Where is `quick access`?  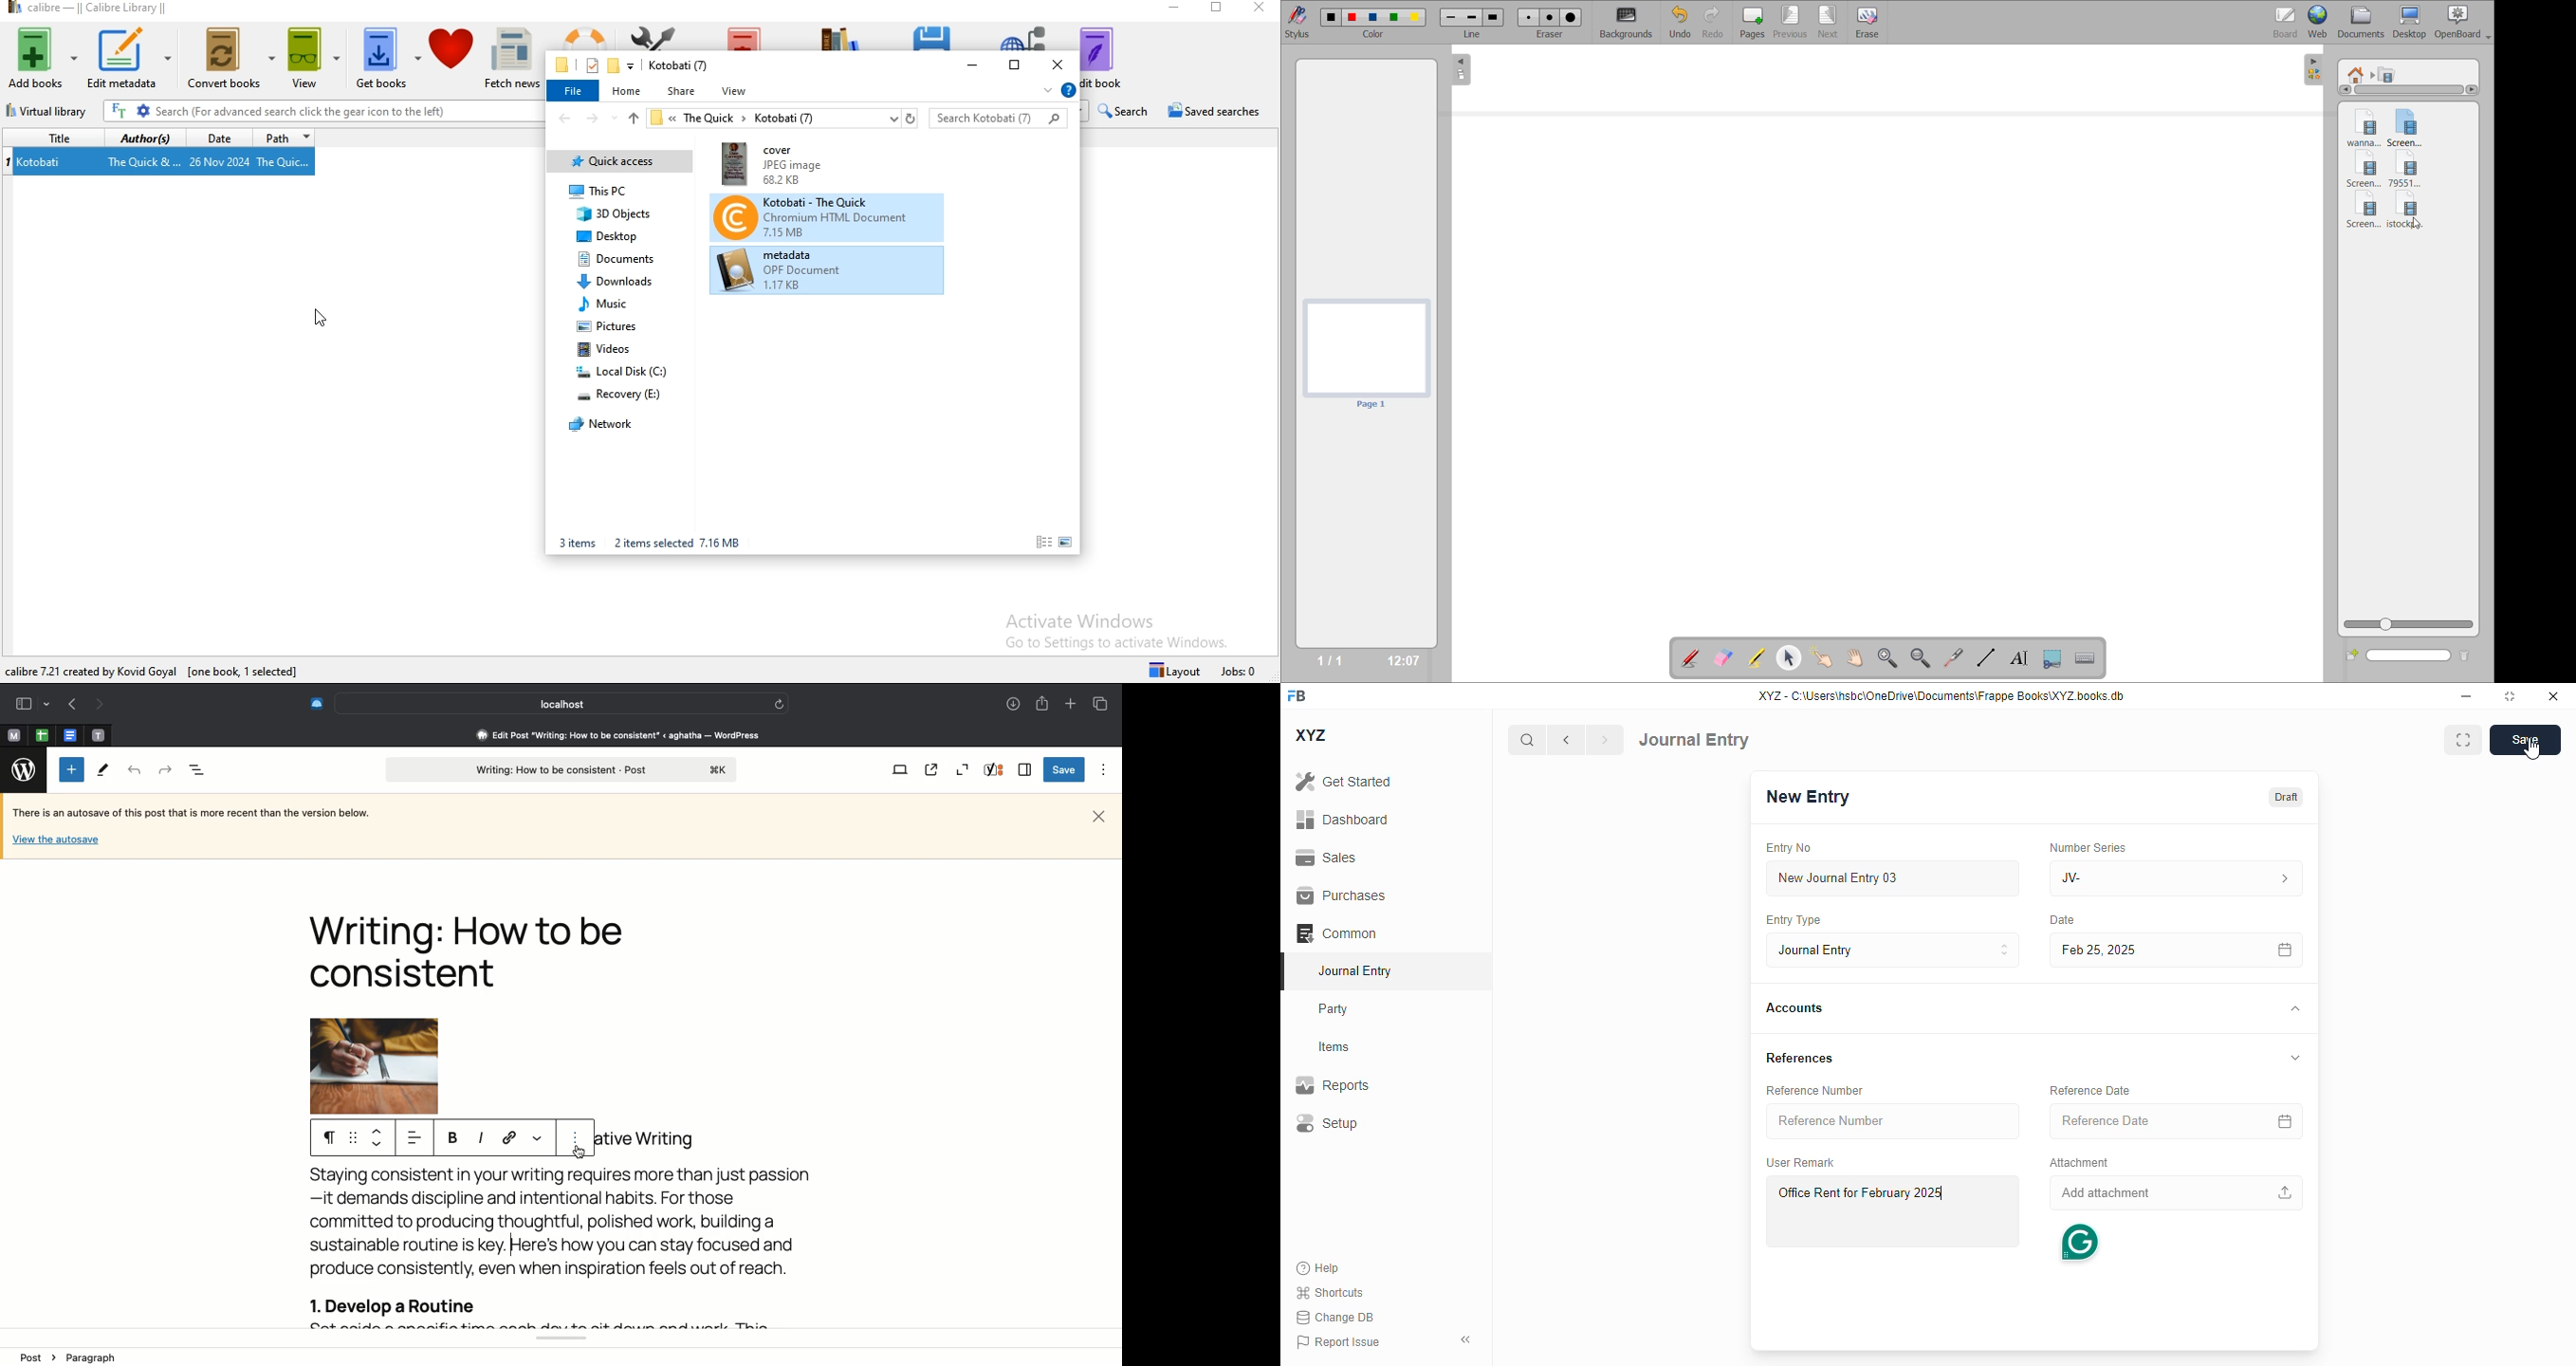
quick access is located at coordinates (623, 162).